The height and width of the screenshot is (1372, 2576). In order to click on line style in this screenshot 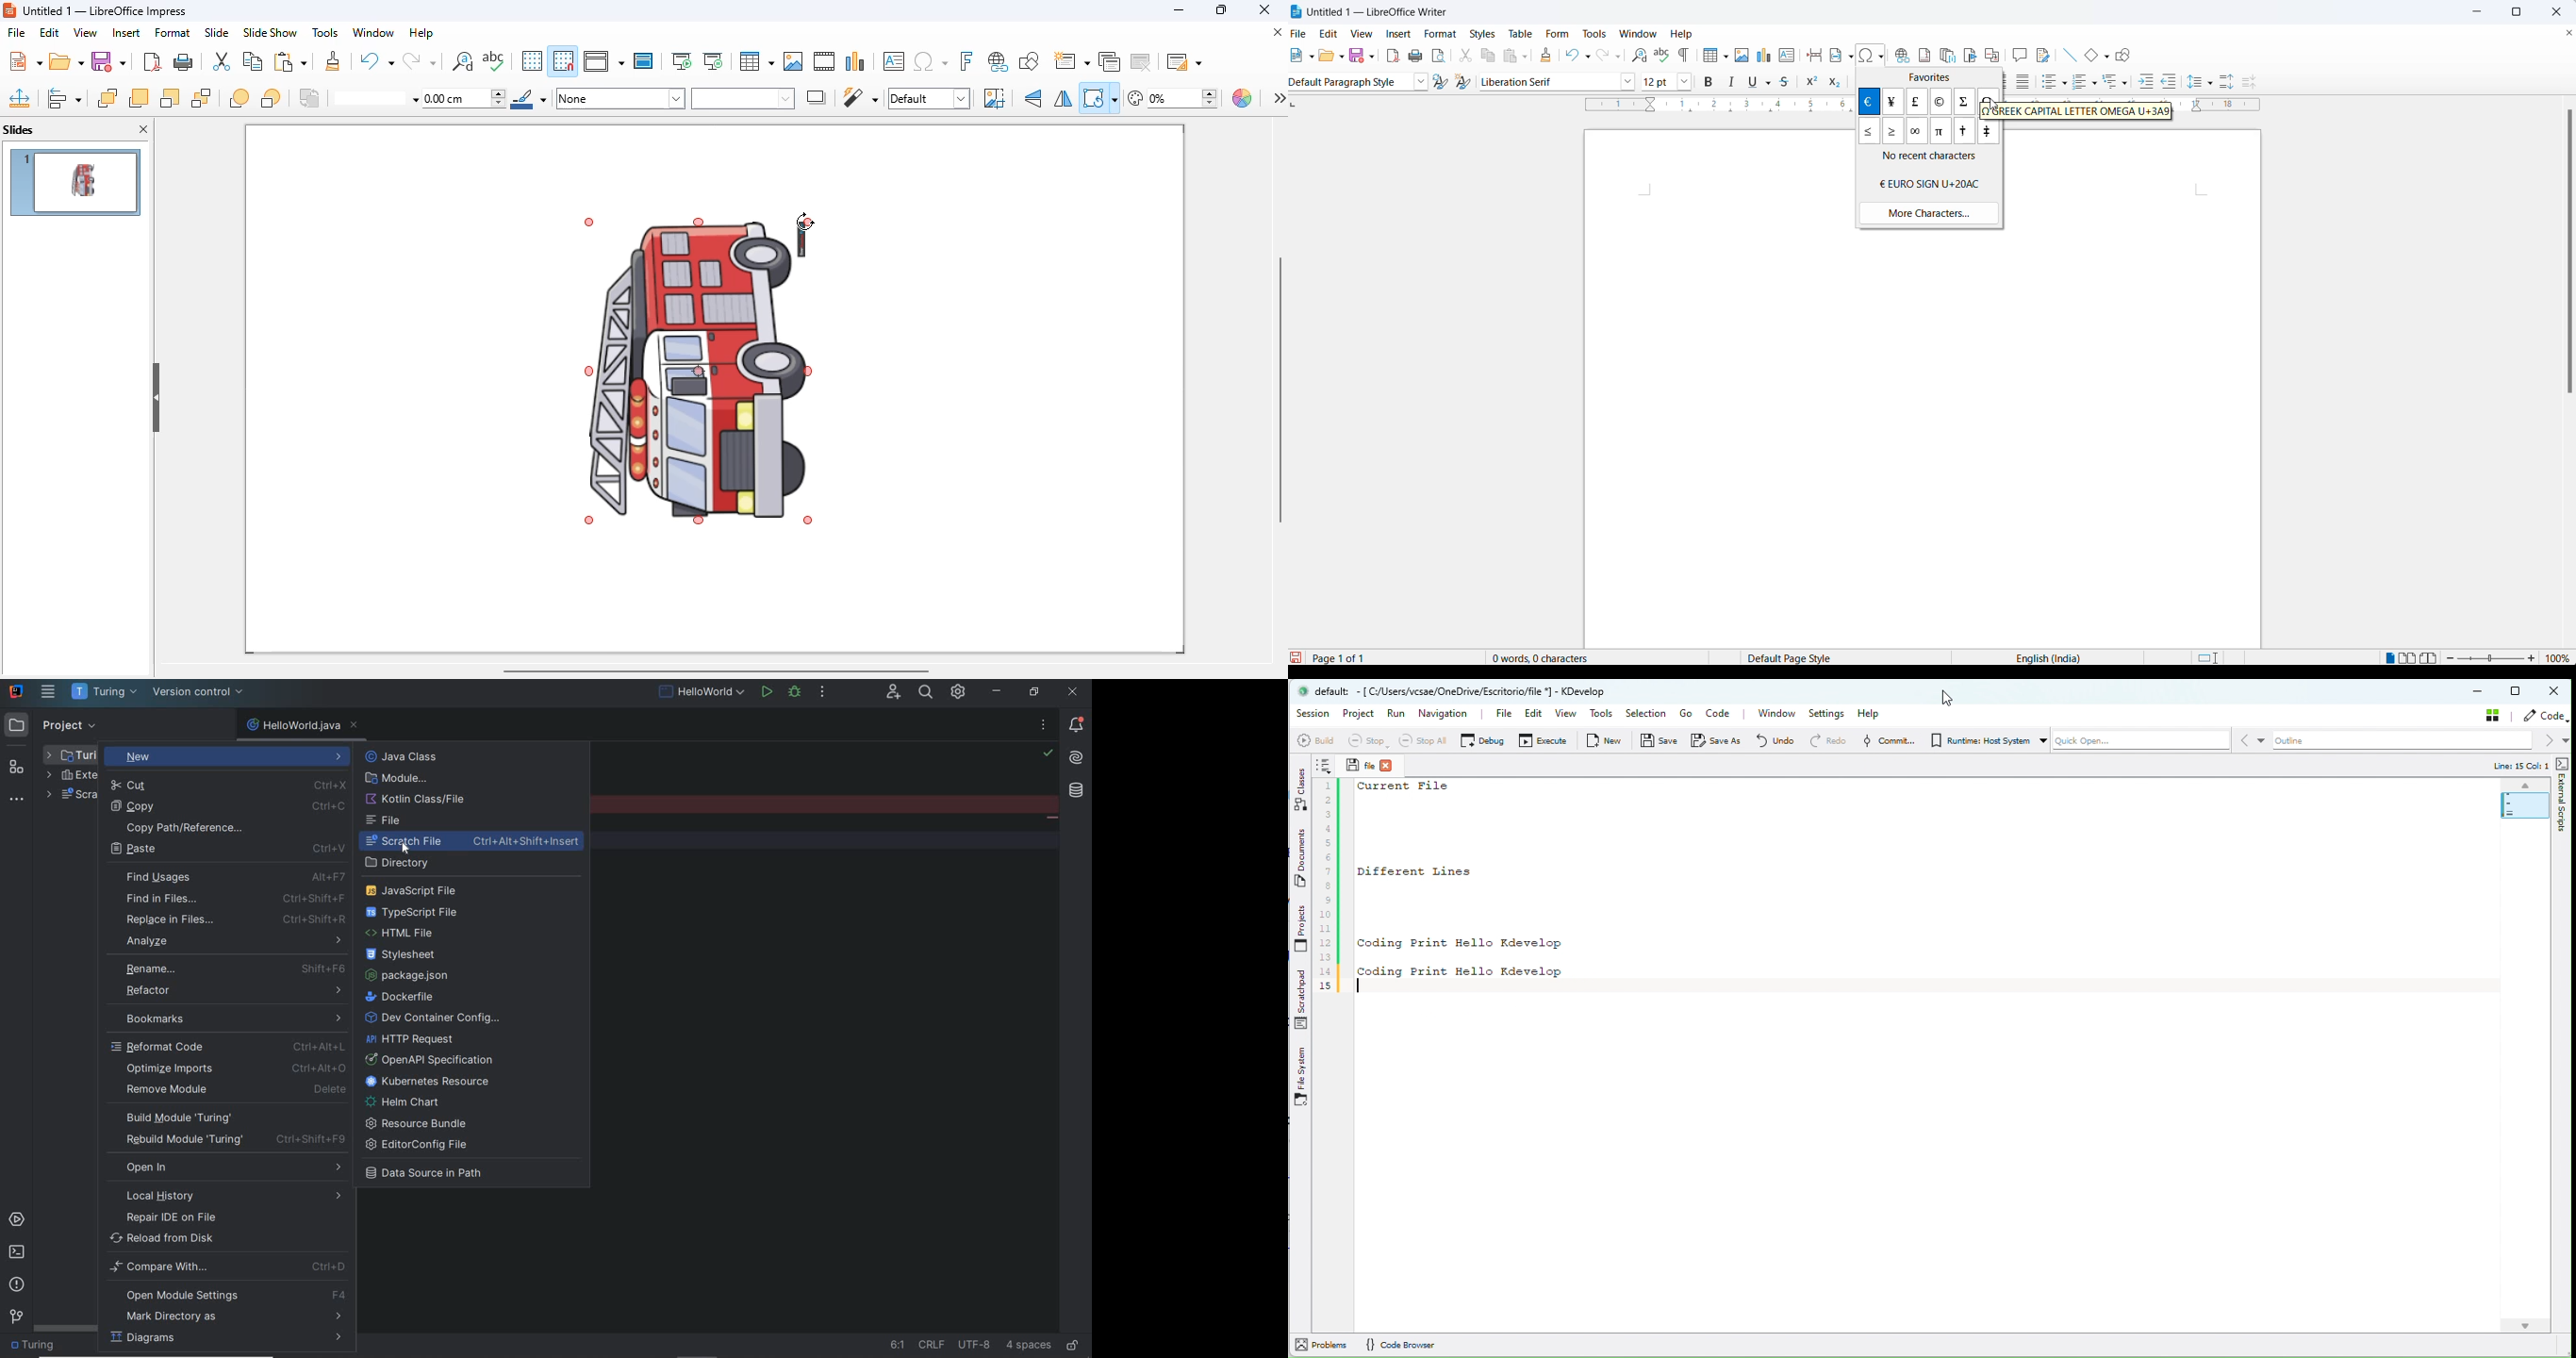, I will do `click(376, 99)`.